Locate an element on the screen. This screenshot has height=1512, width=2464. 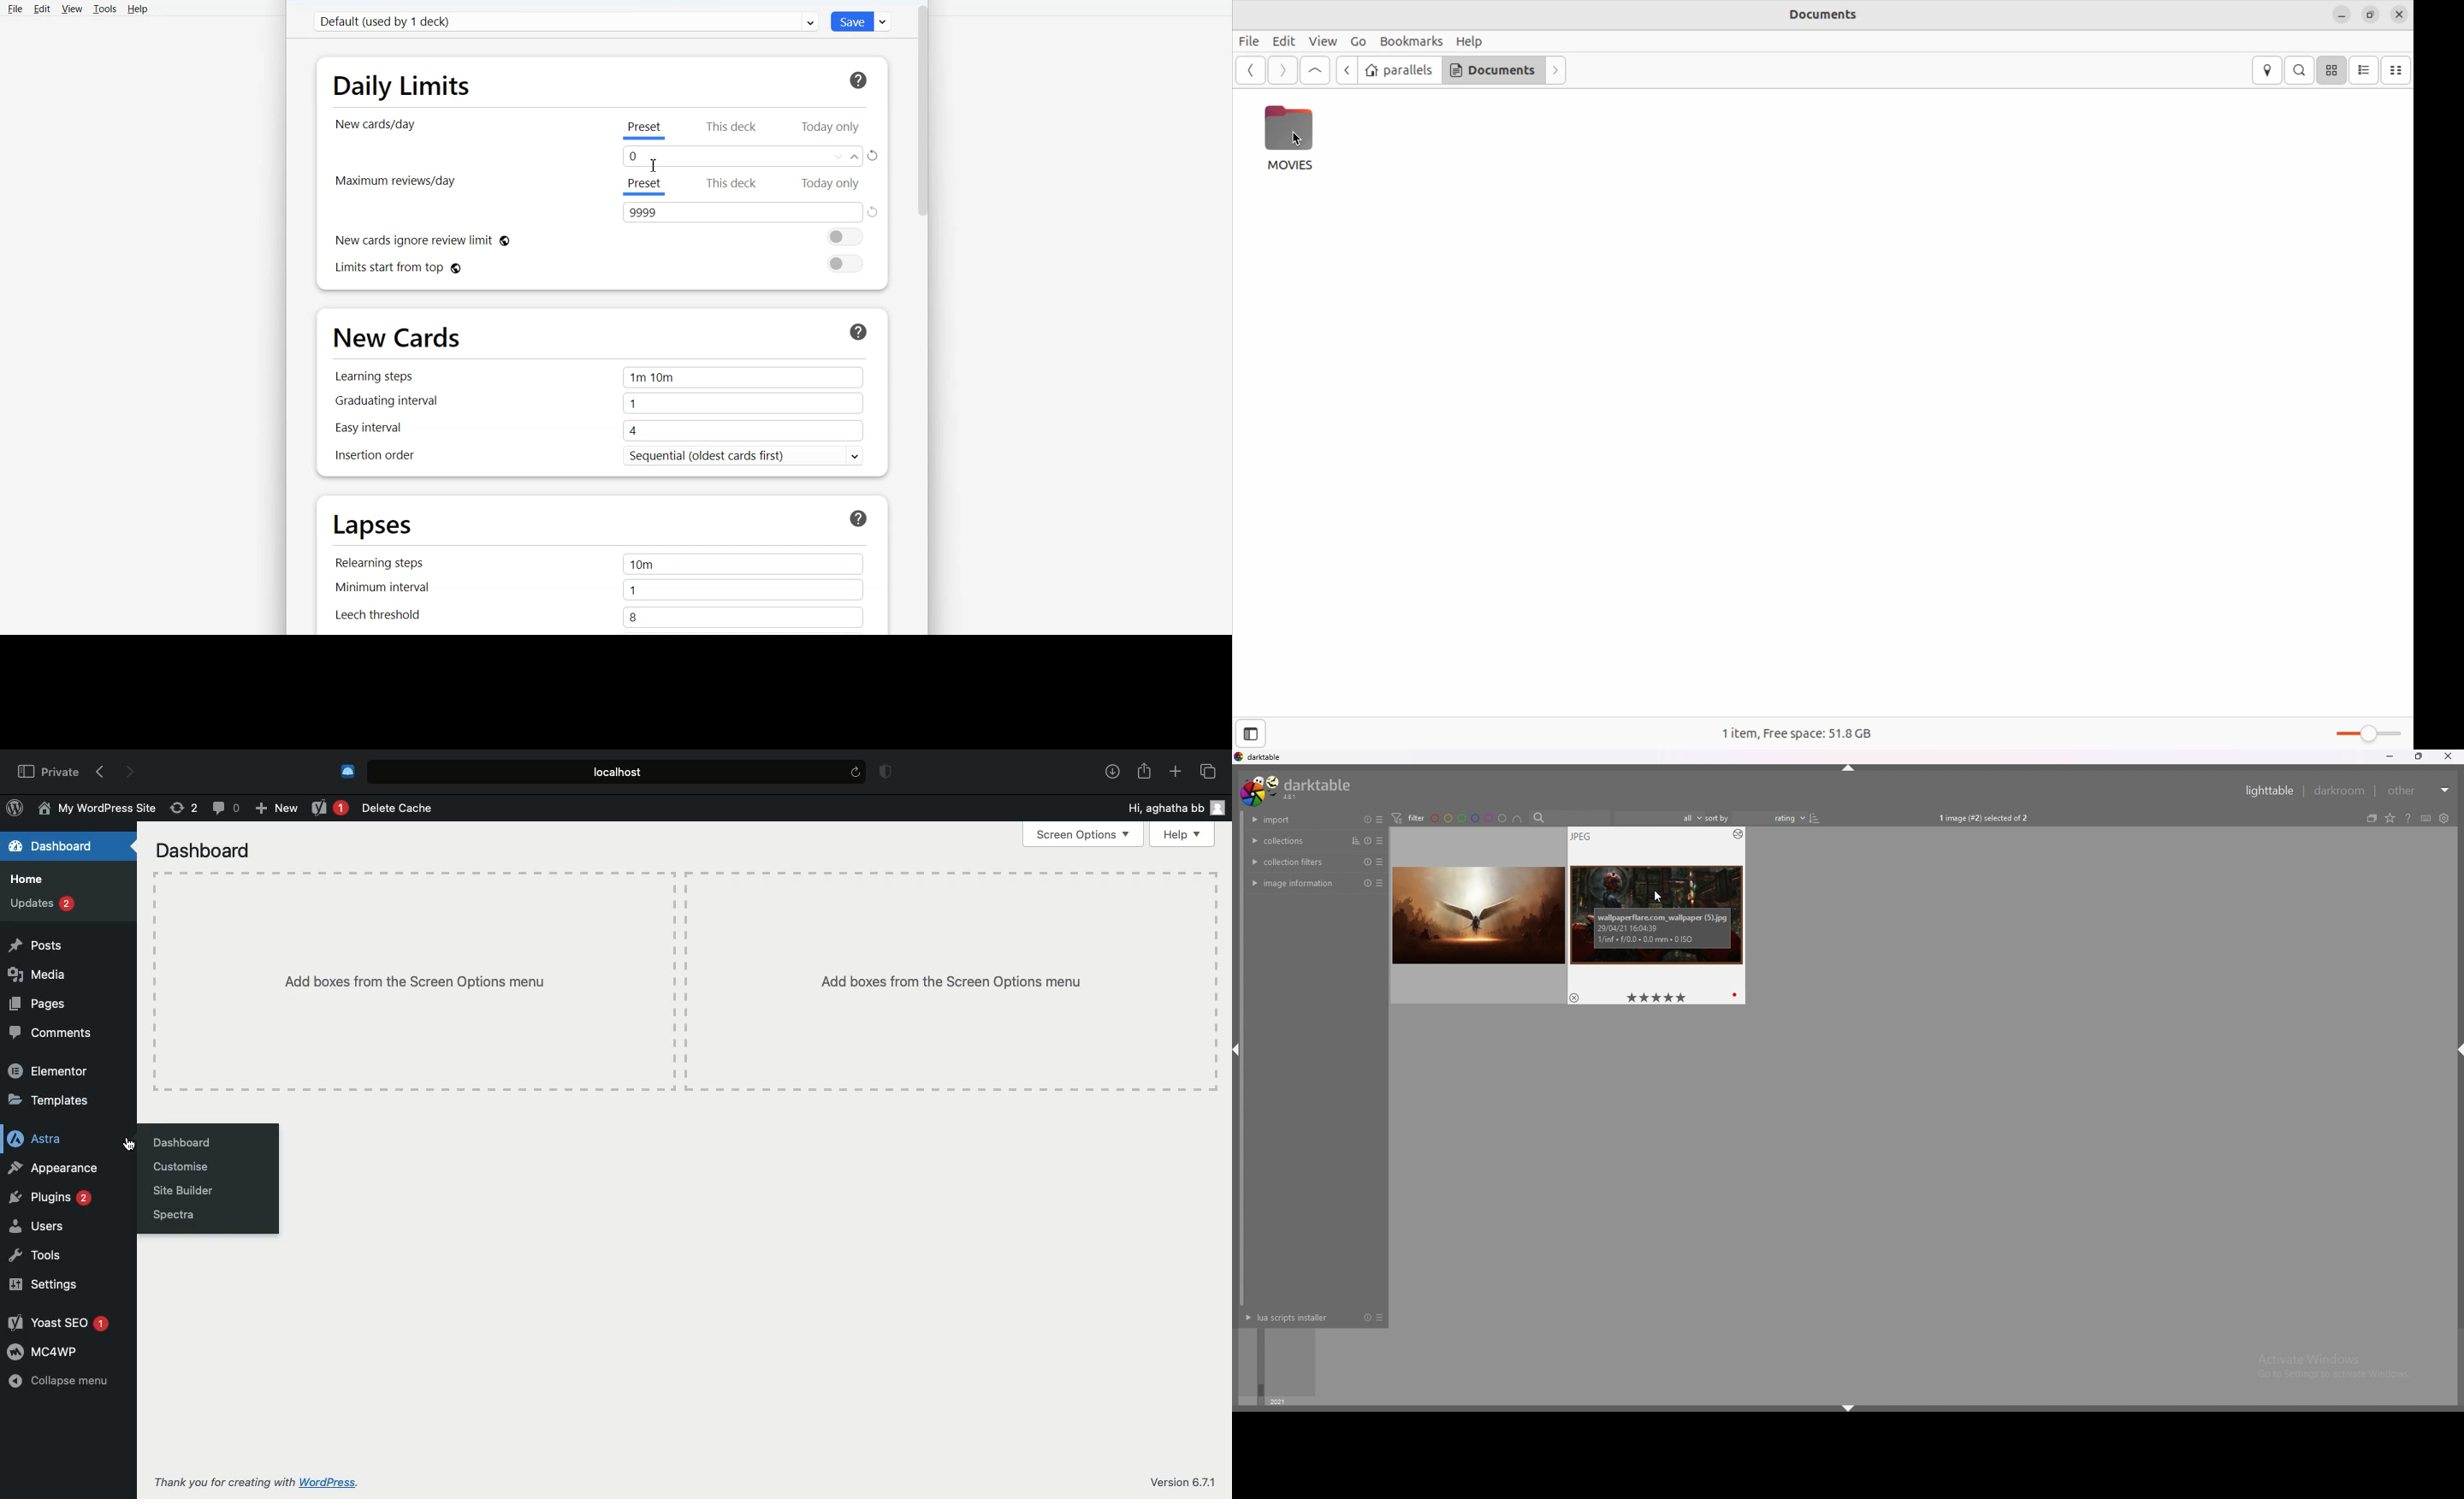
Lapses is located at coordinates (376, 527).